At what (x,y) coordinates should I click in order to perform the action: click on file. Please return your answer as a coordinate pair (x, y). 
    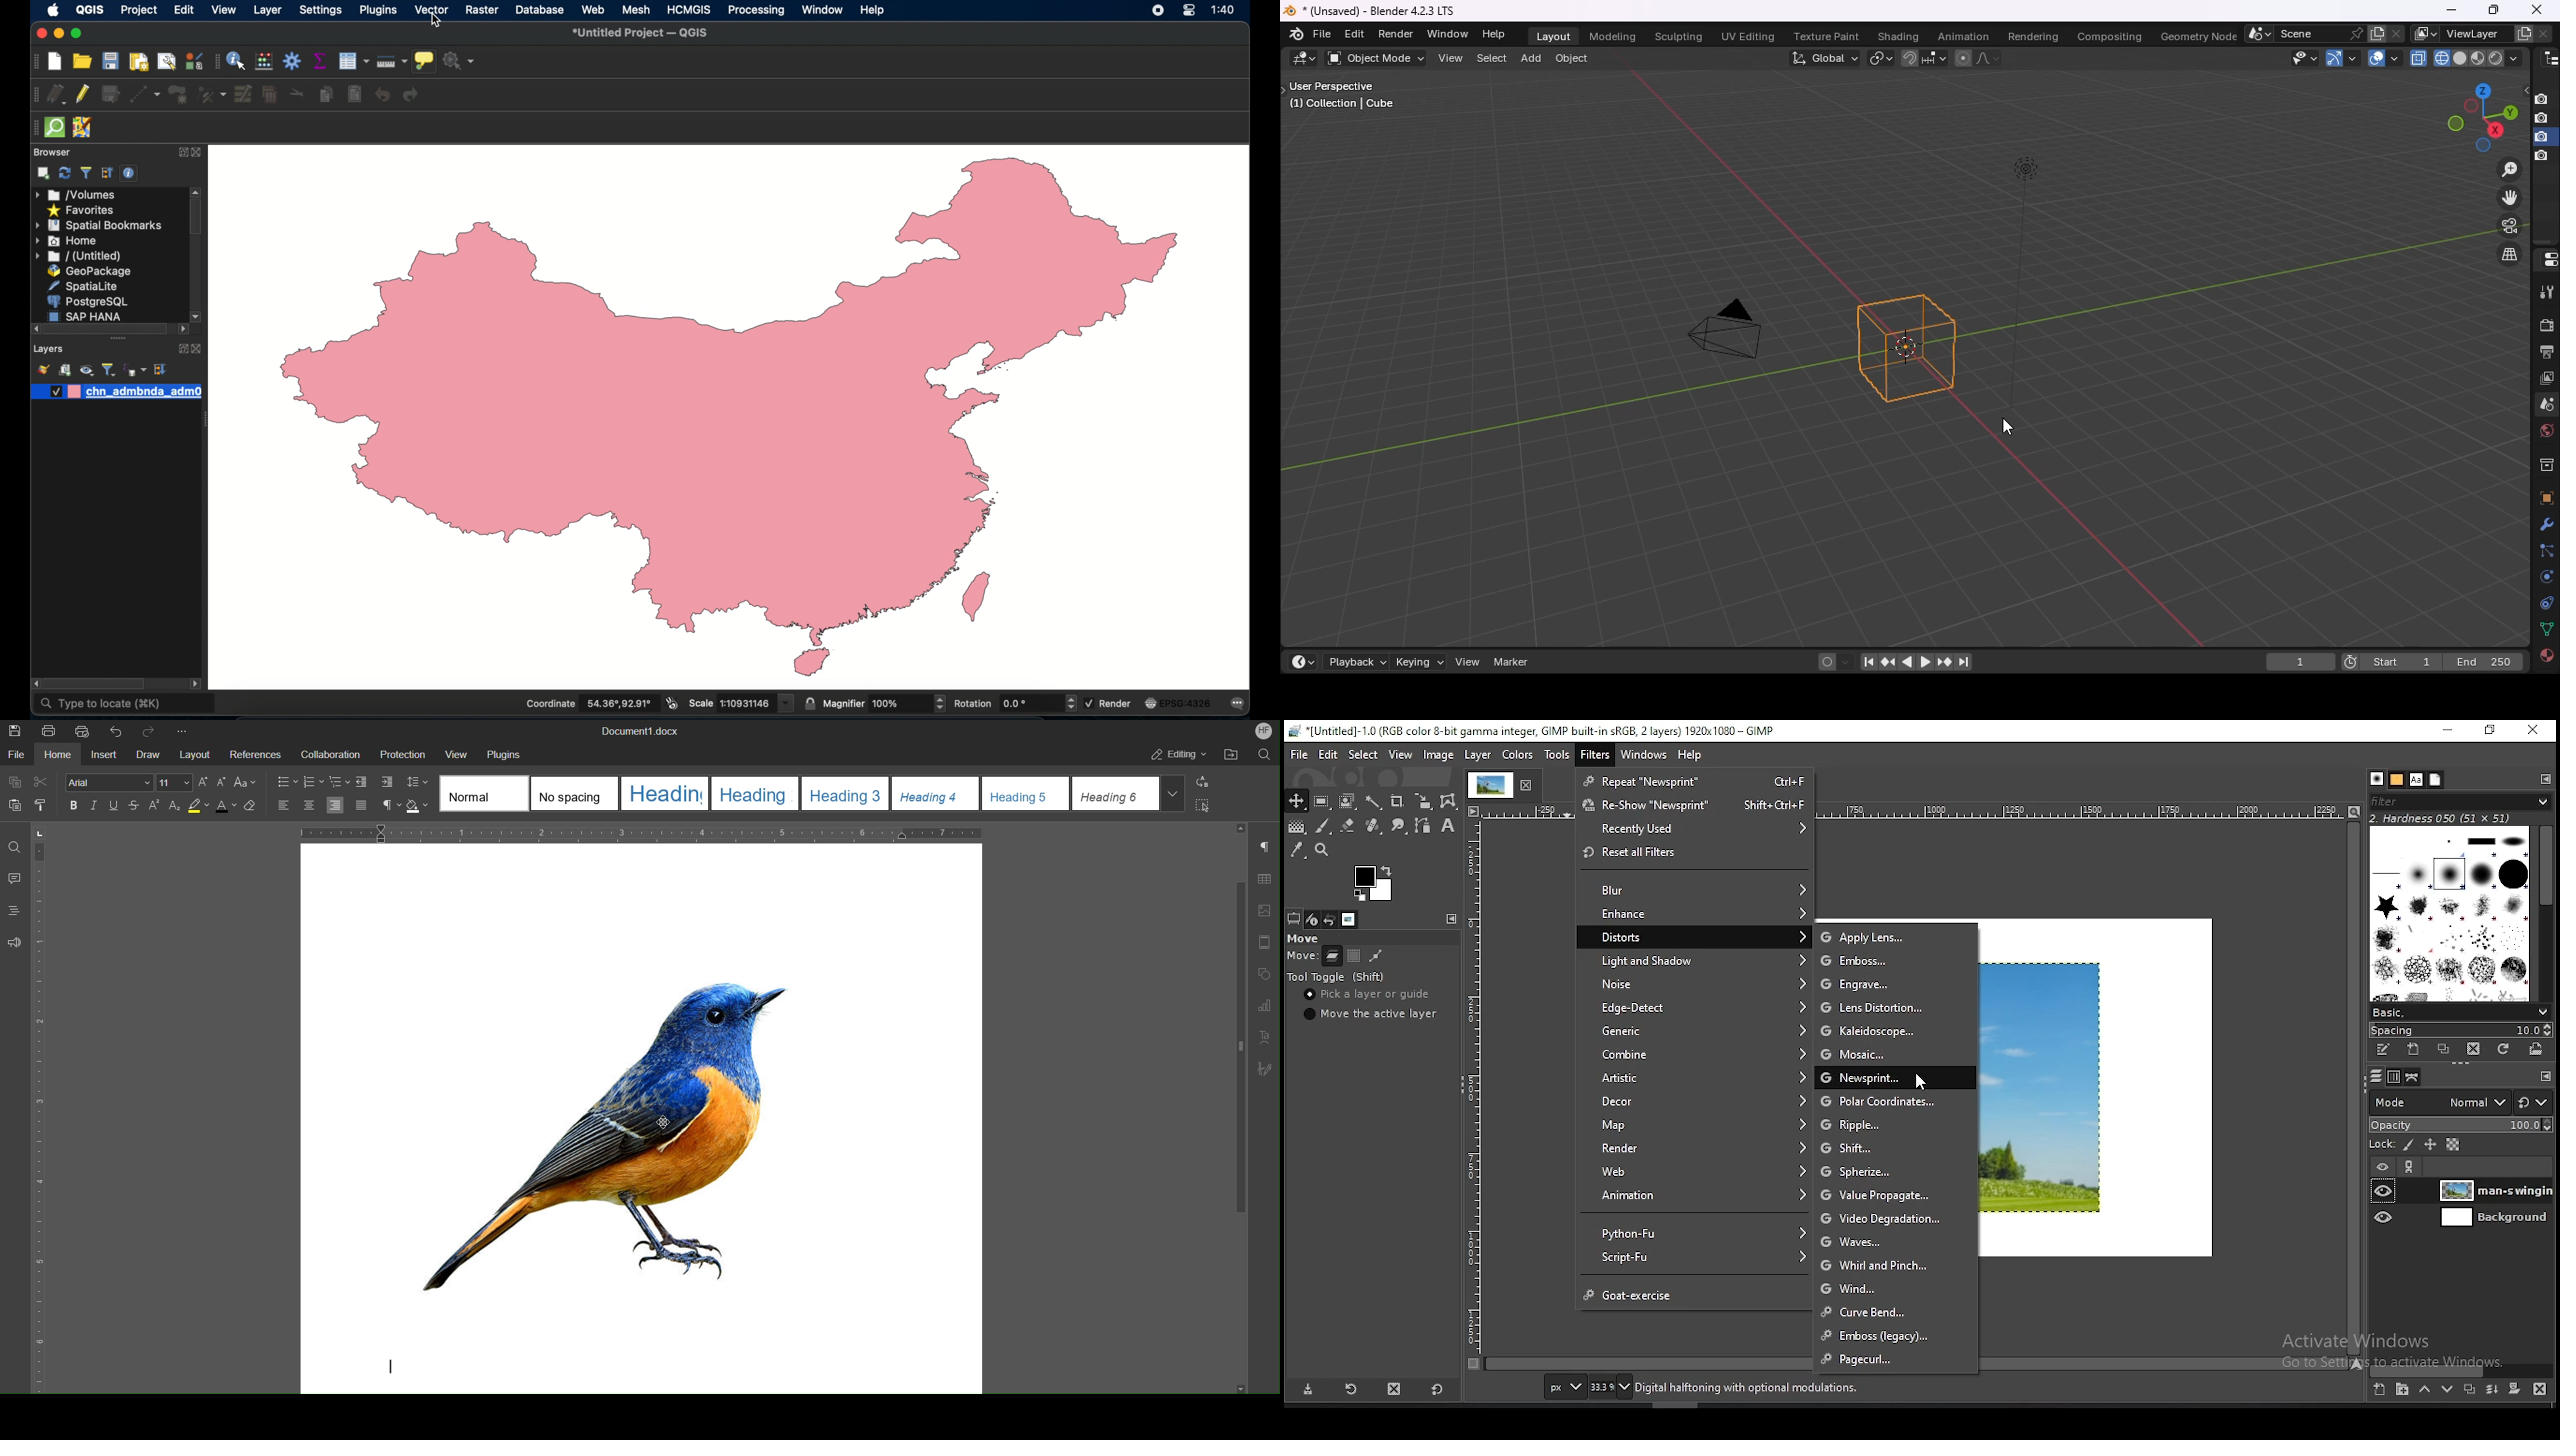
    Looking at the image, I should click on (1296, 755).